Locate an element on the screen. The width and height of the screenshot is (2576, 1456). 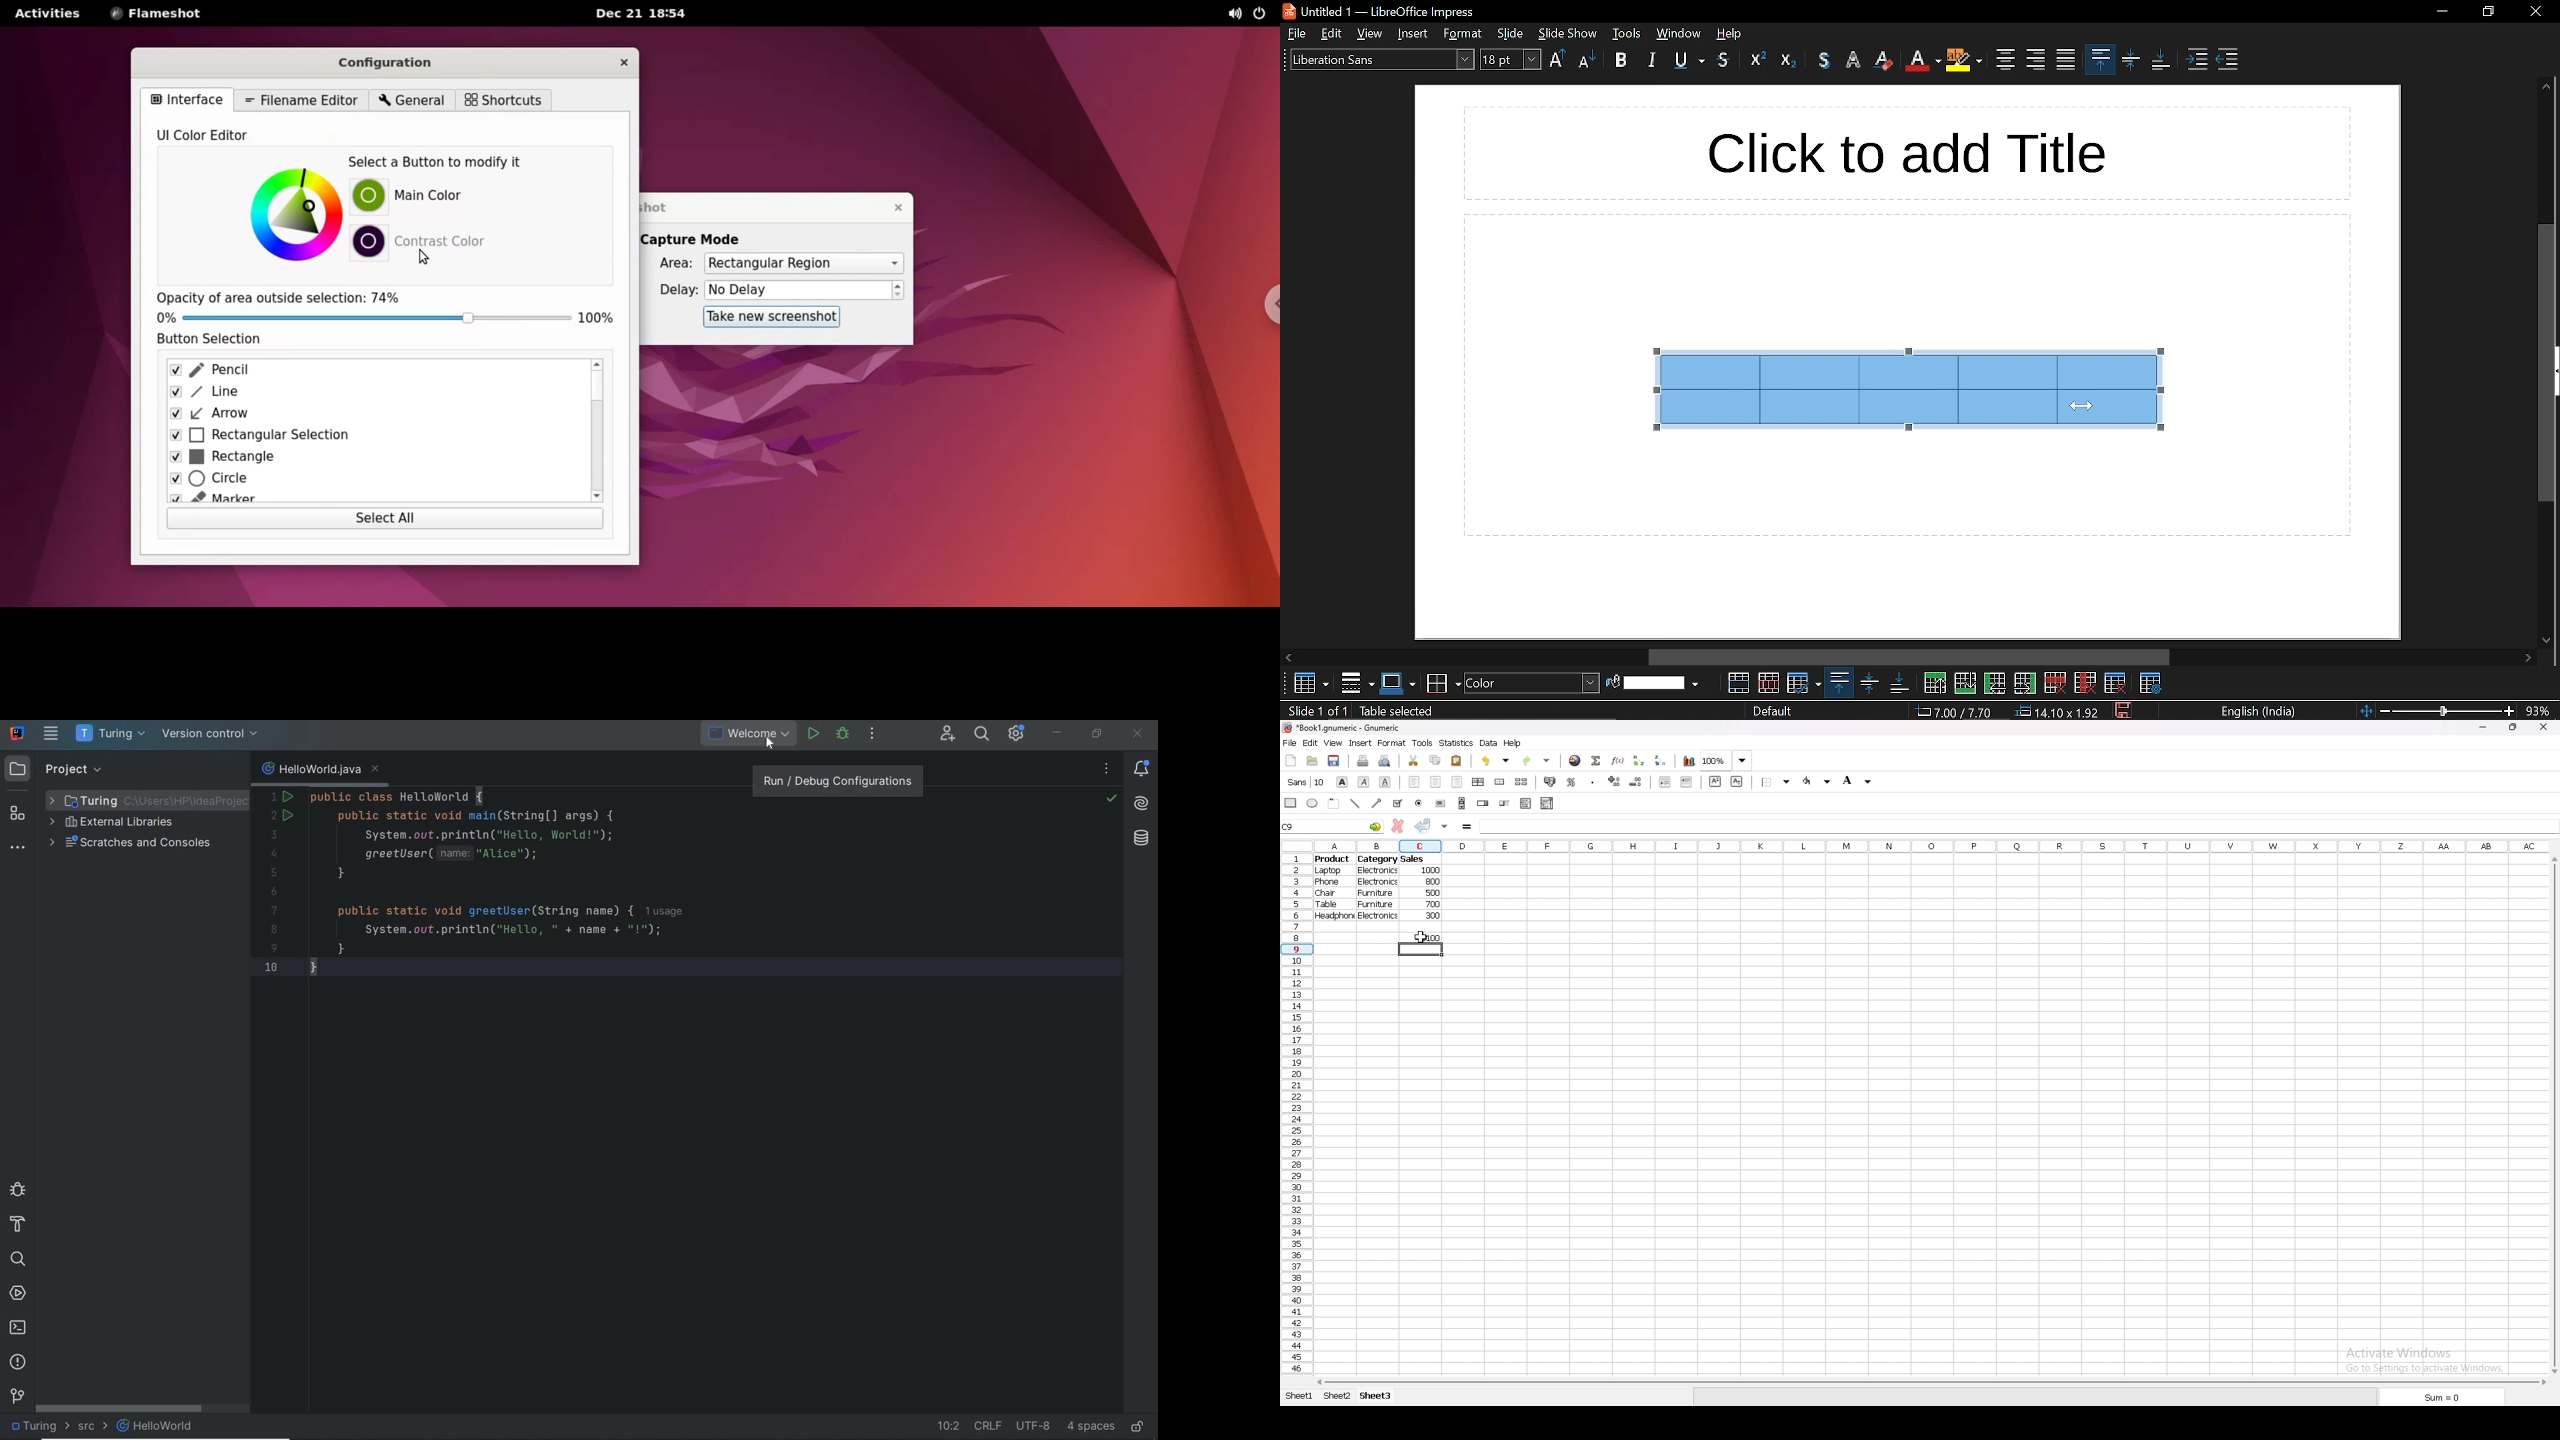
combo box is located at coordinates (1548, 803).